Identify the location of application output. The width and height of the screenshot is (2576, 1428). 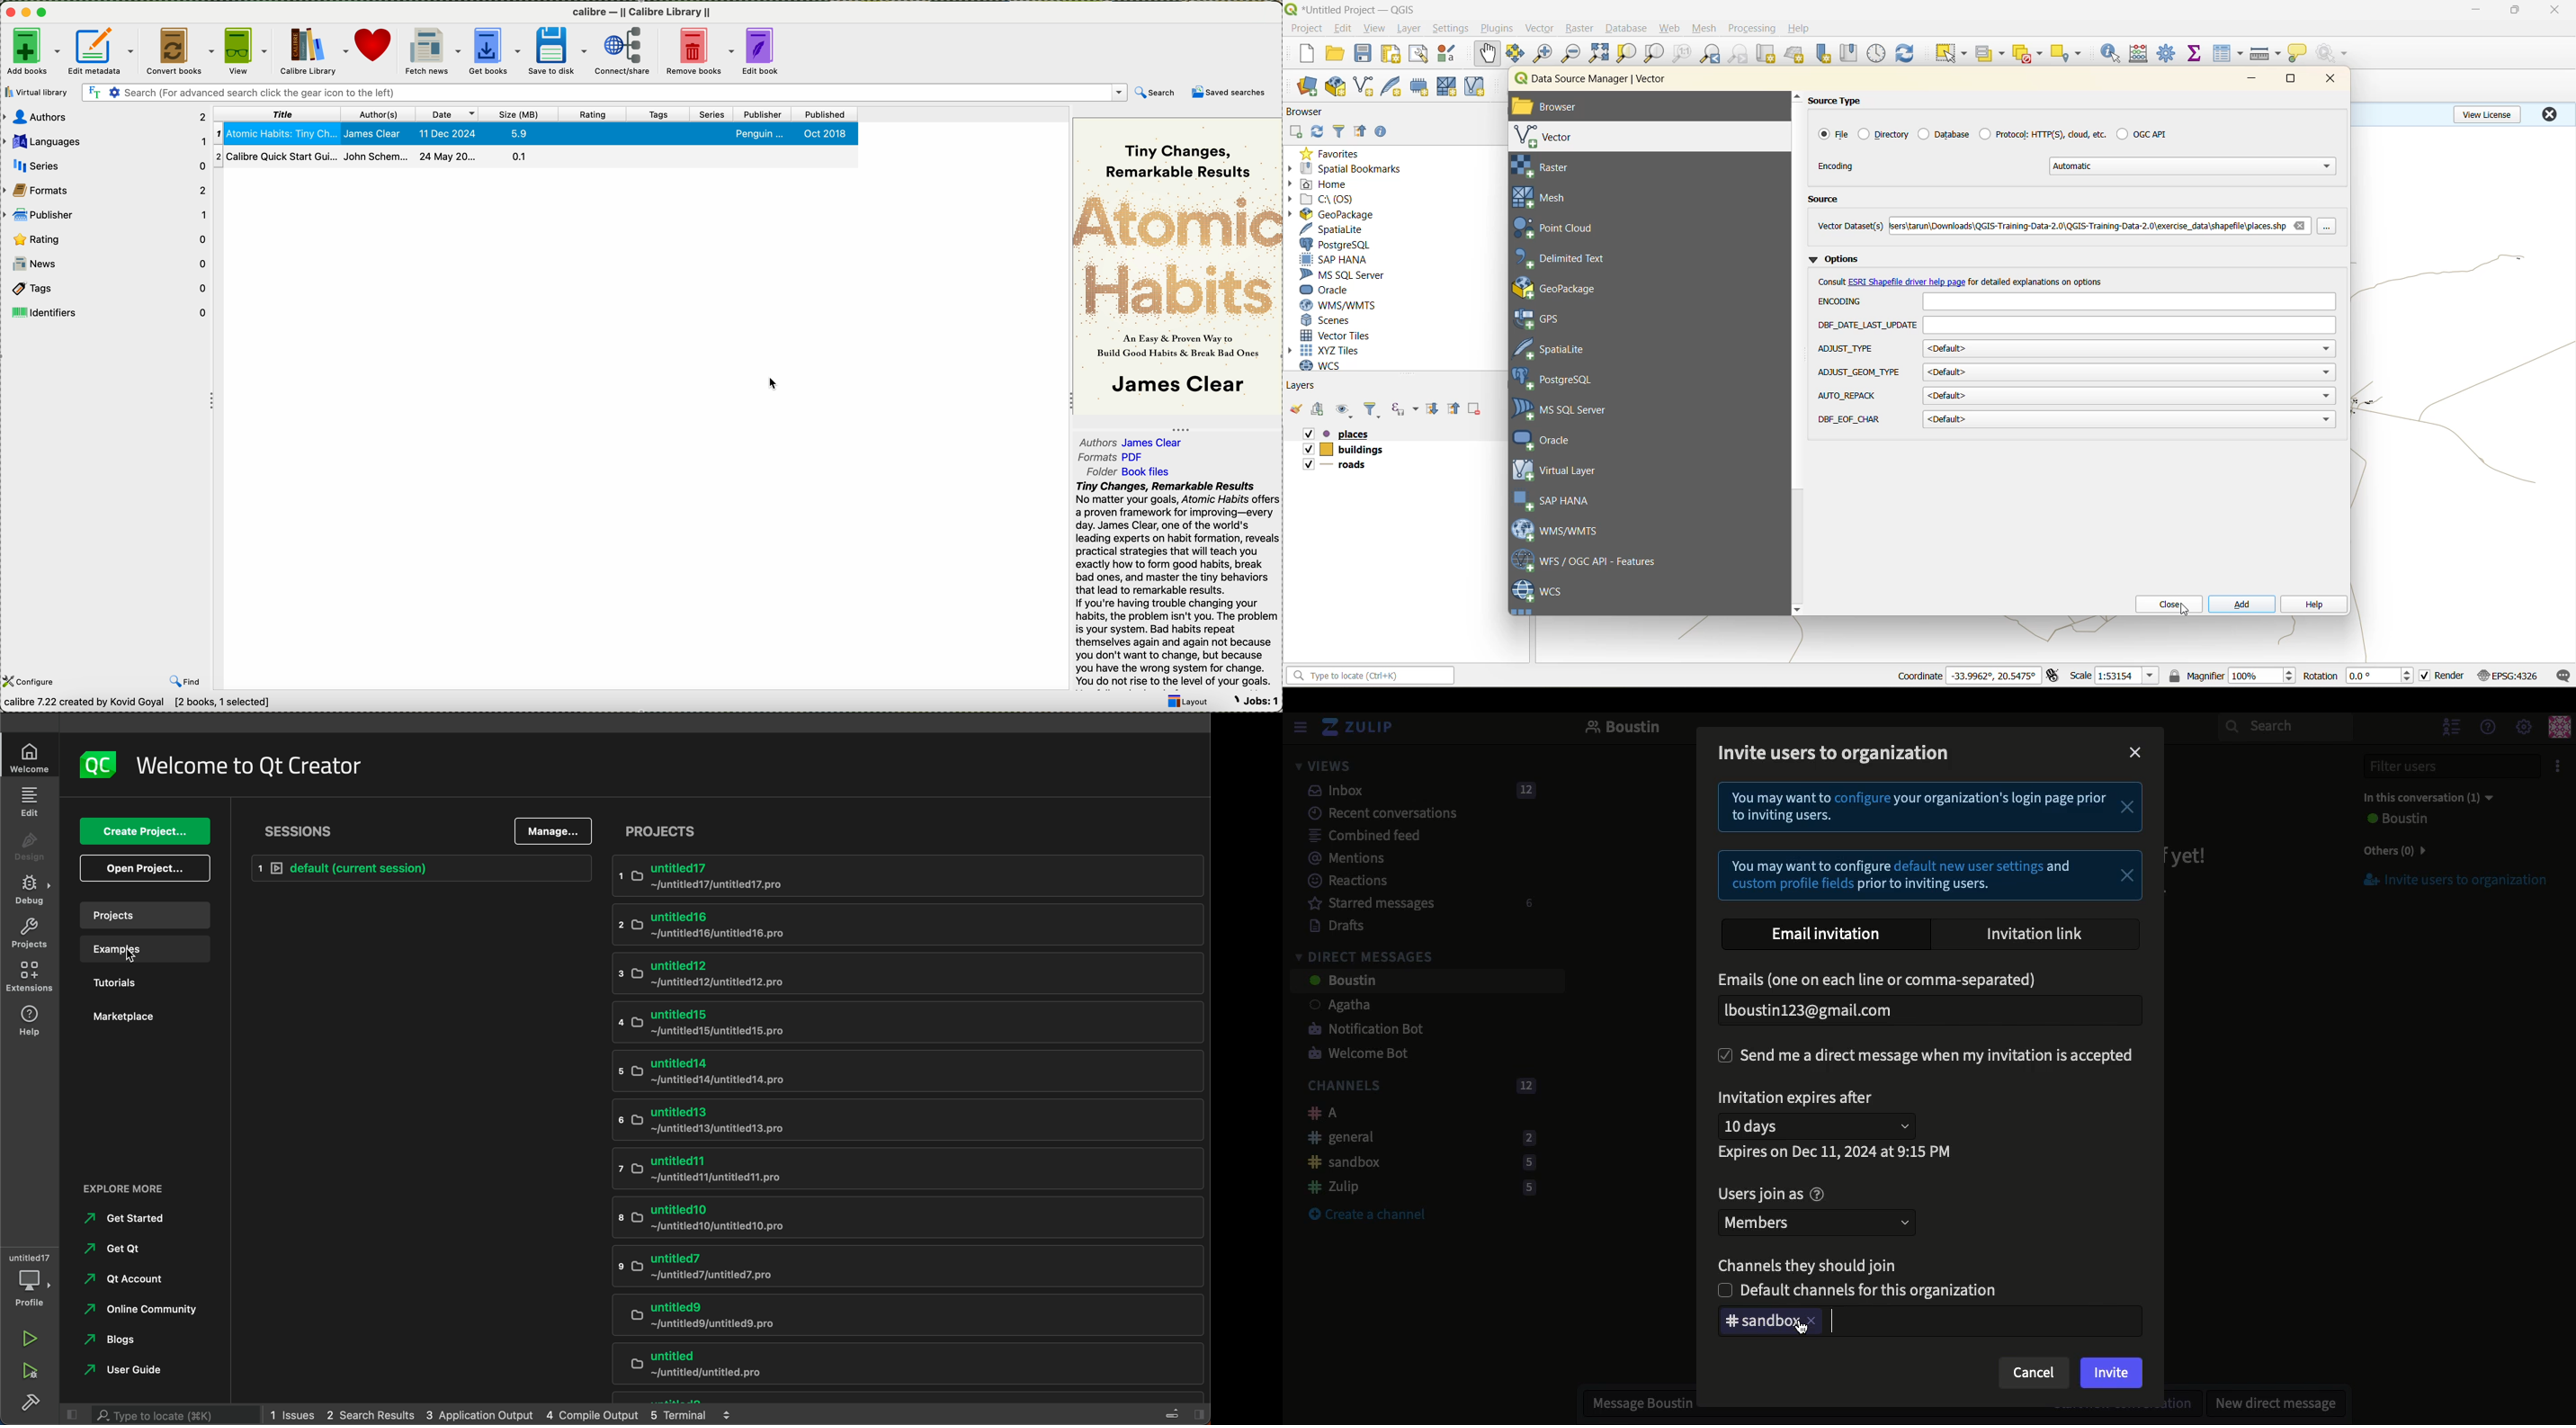
(481, 1413).